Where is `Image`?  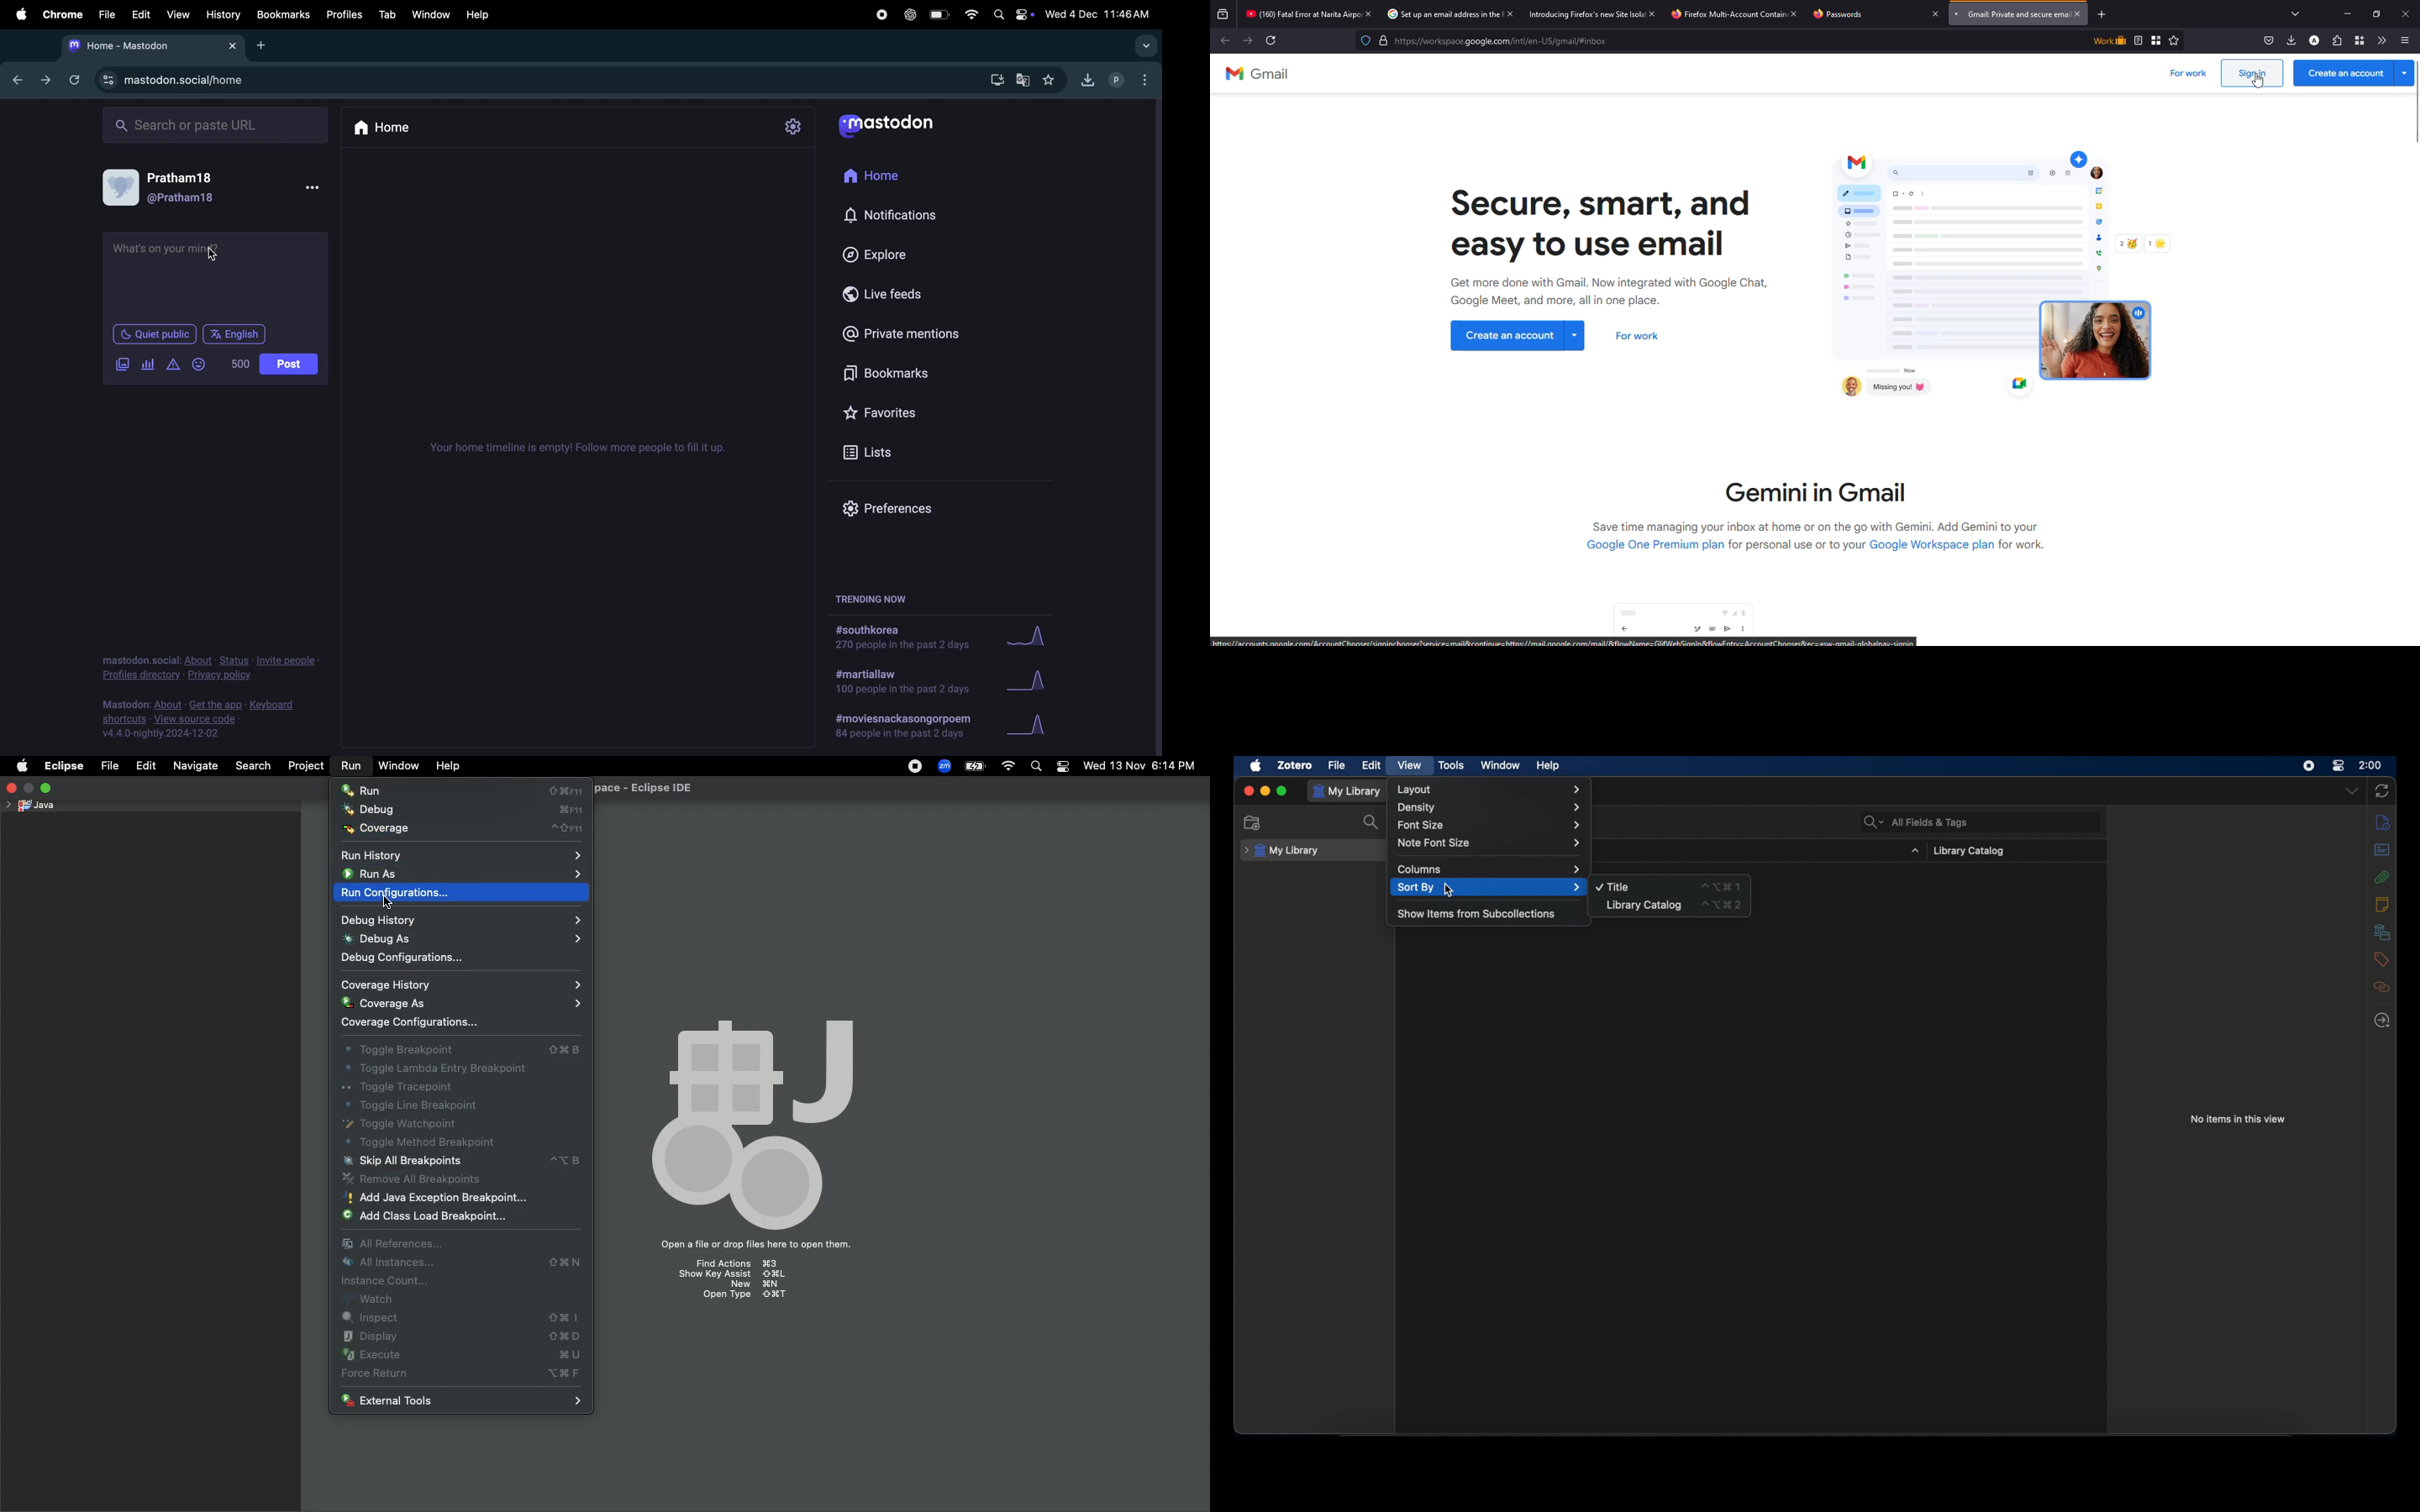 Image is located at coordinates (1993, 269).